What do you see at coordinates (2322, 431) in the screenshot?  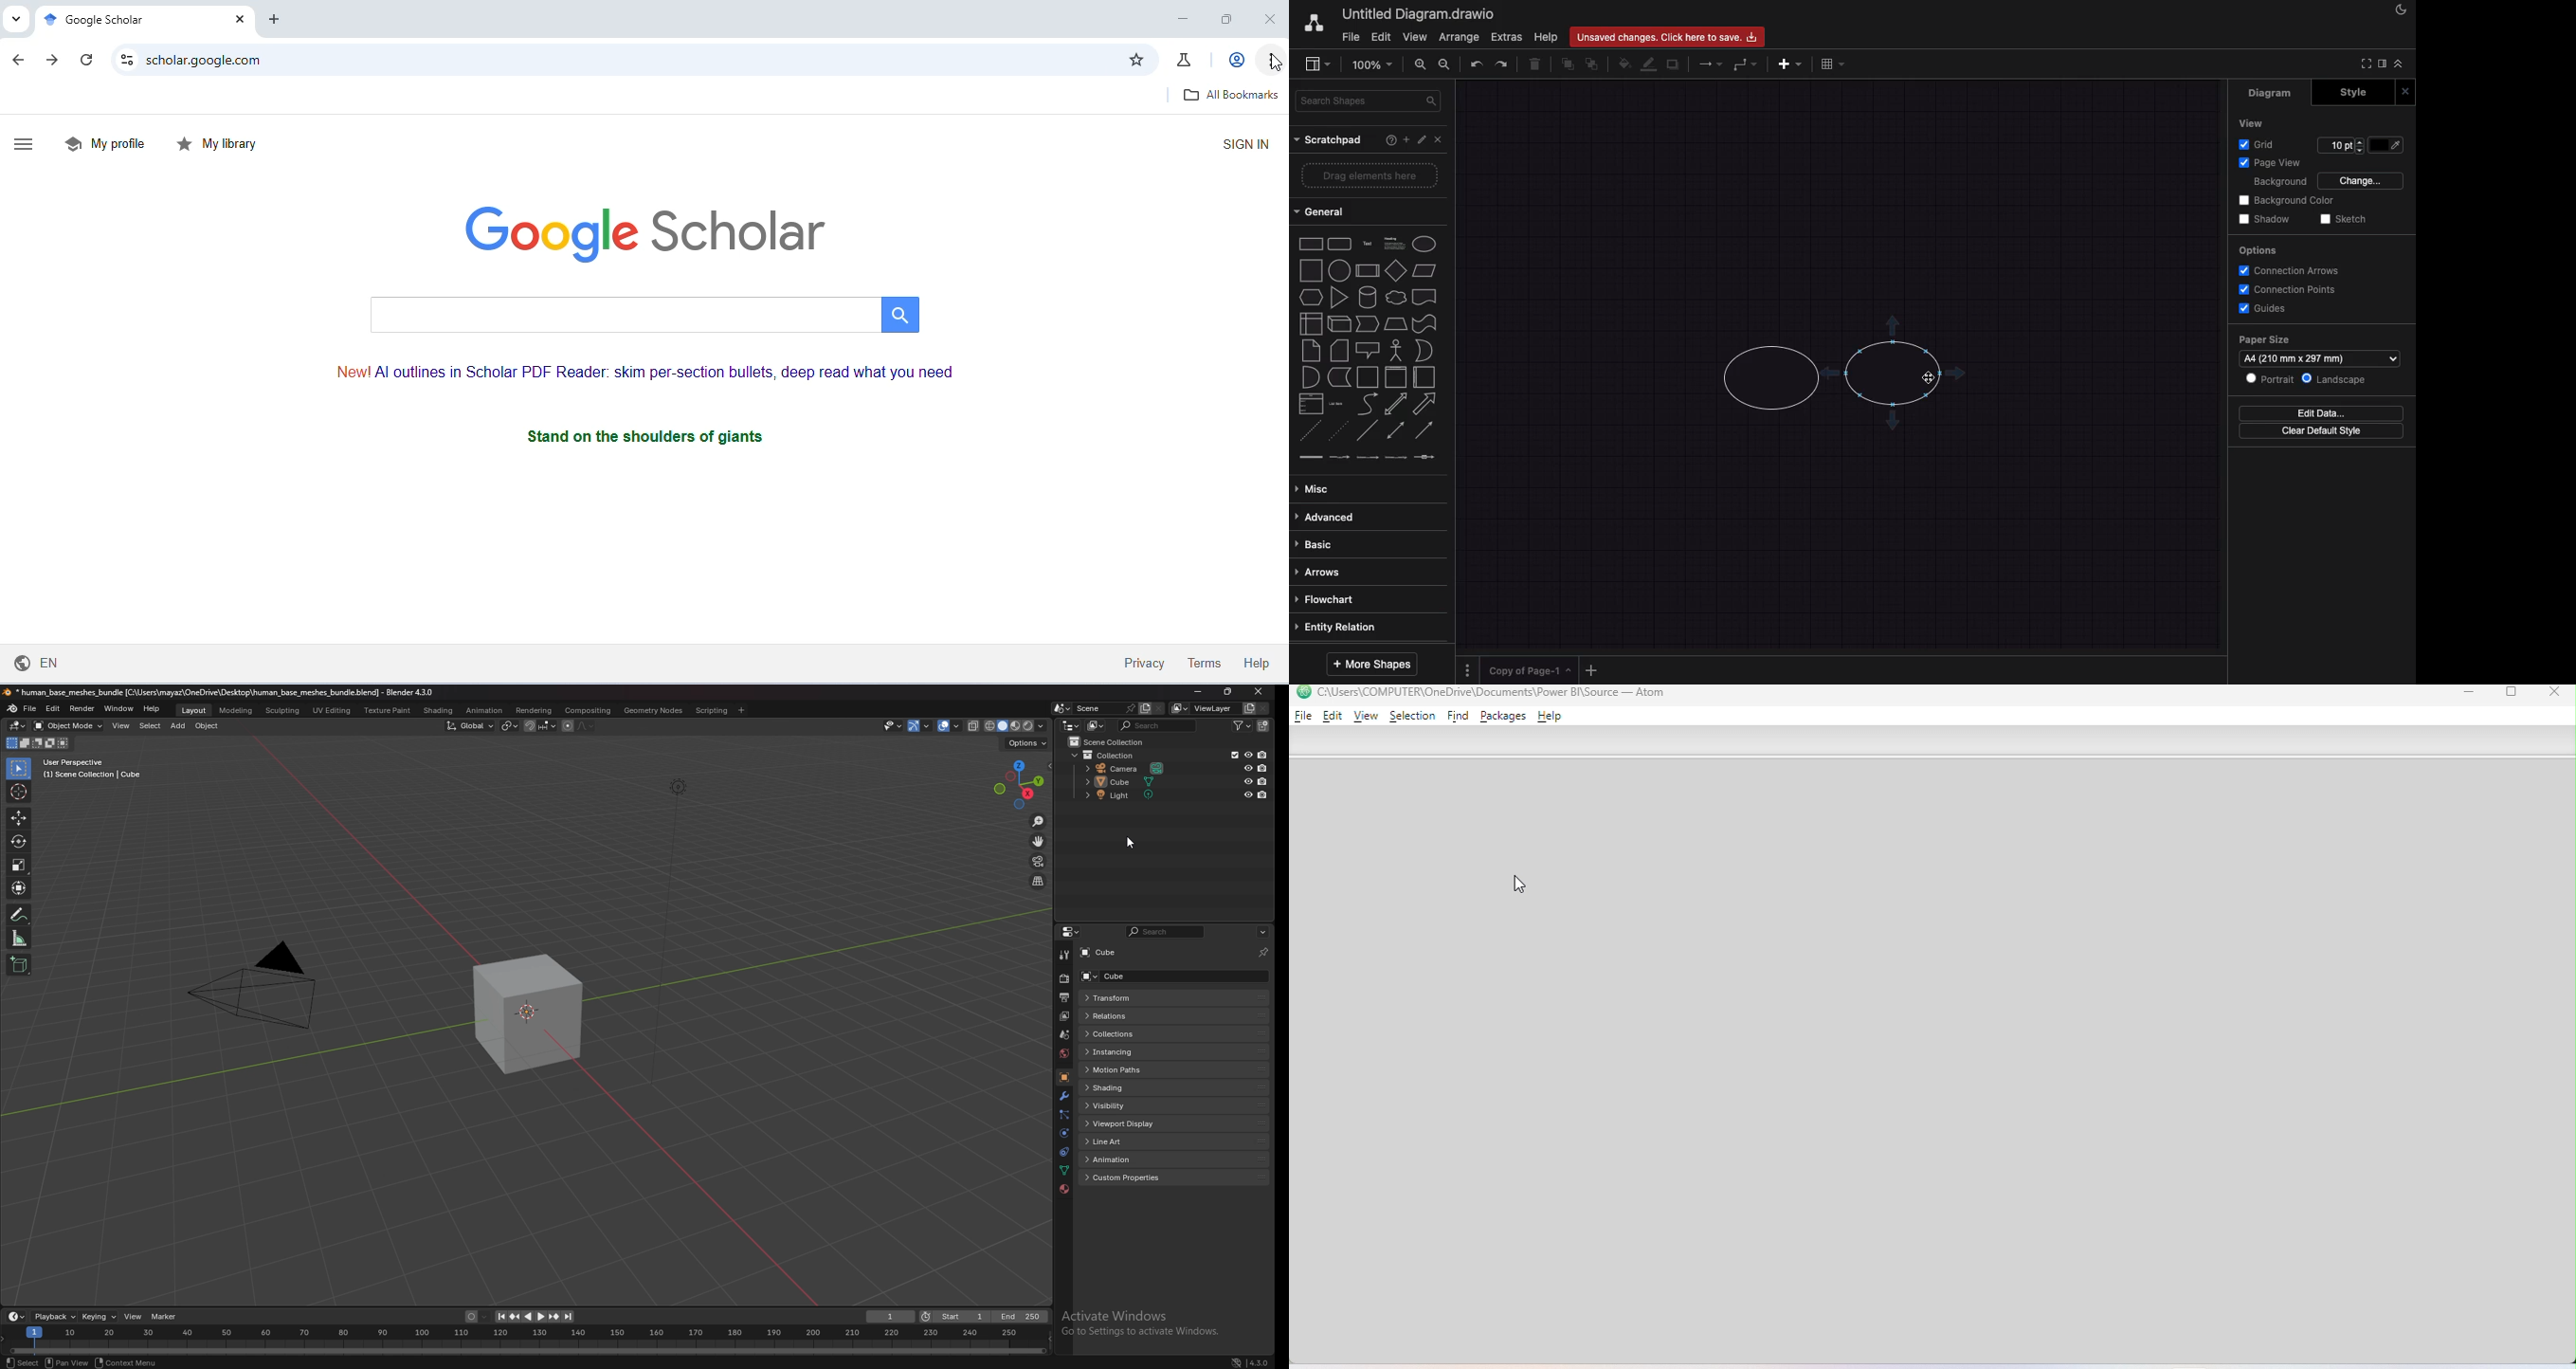 I see `clear default style` at bounding box center [2322, 431].